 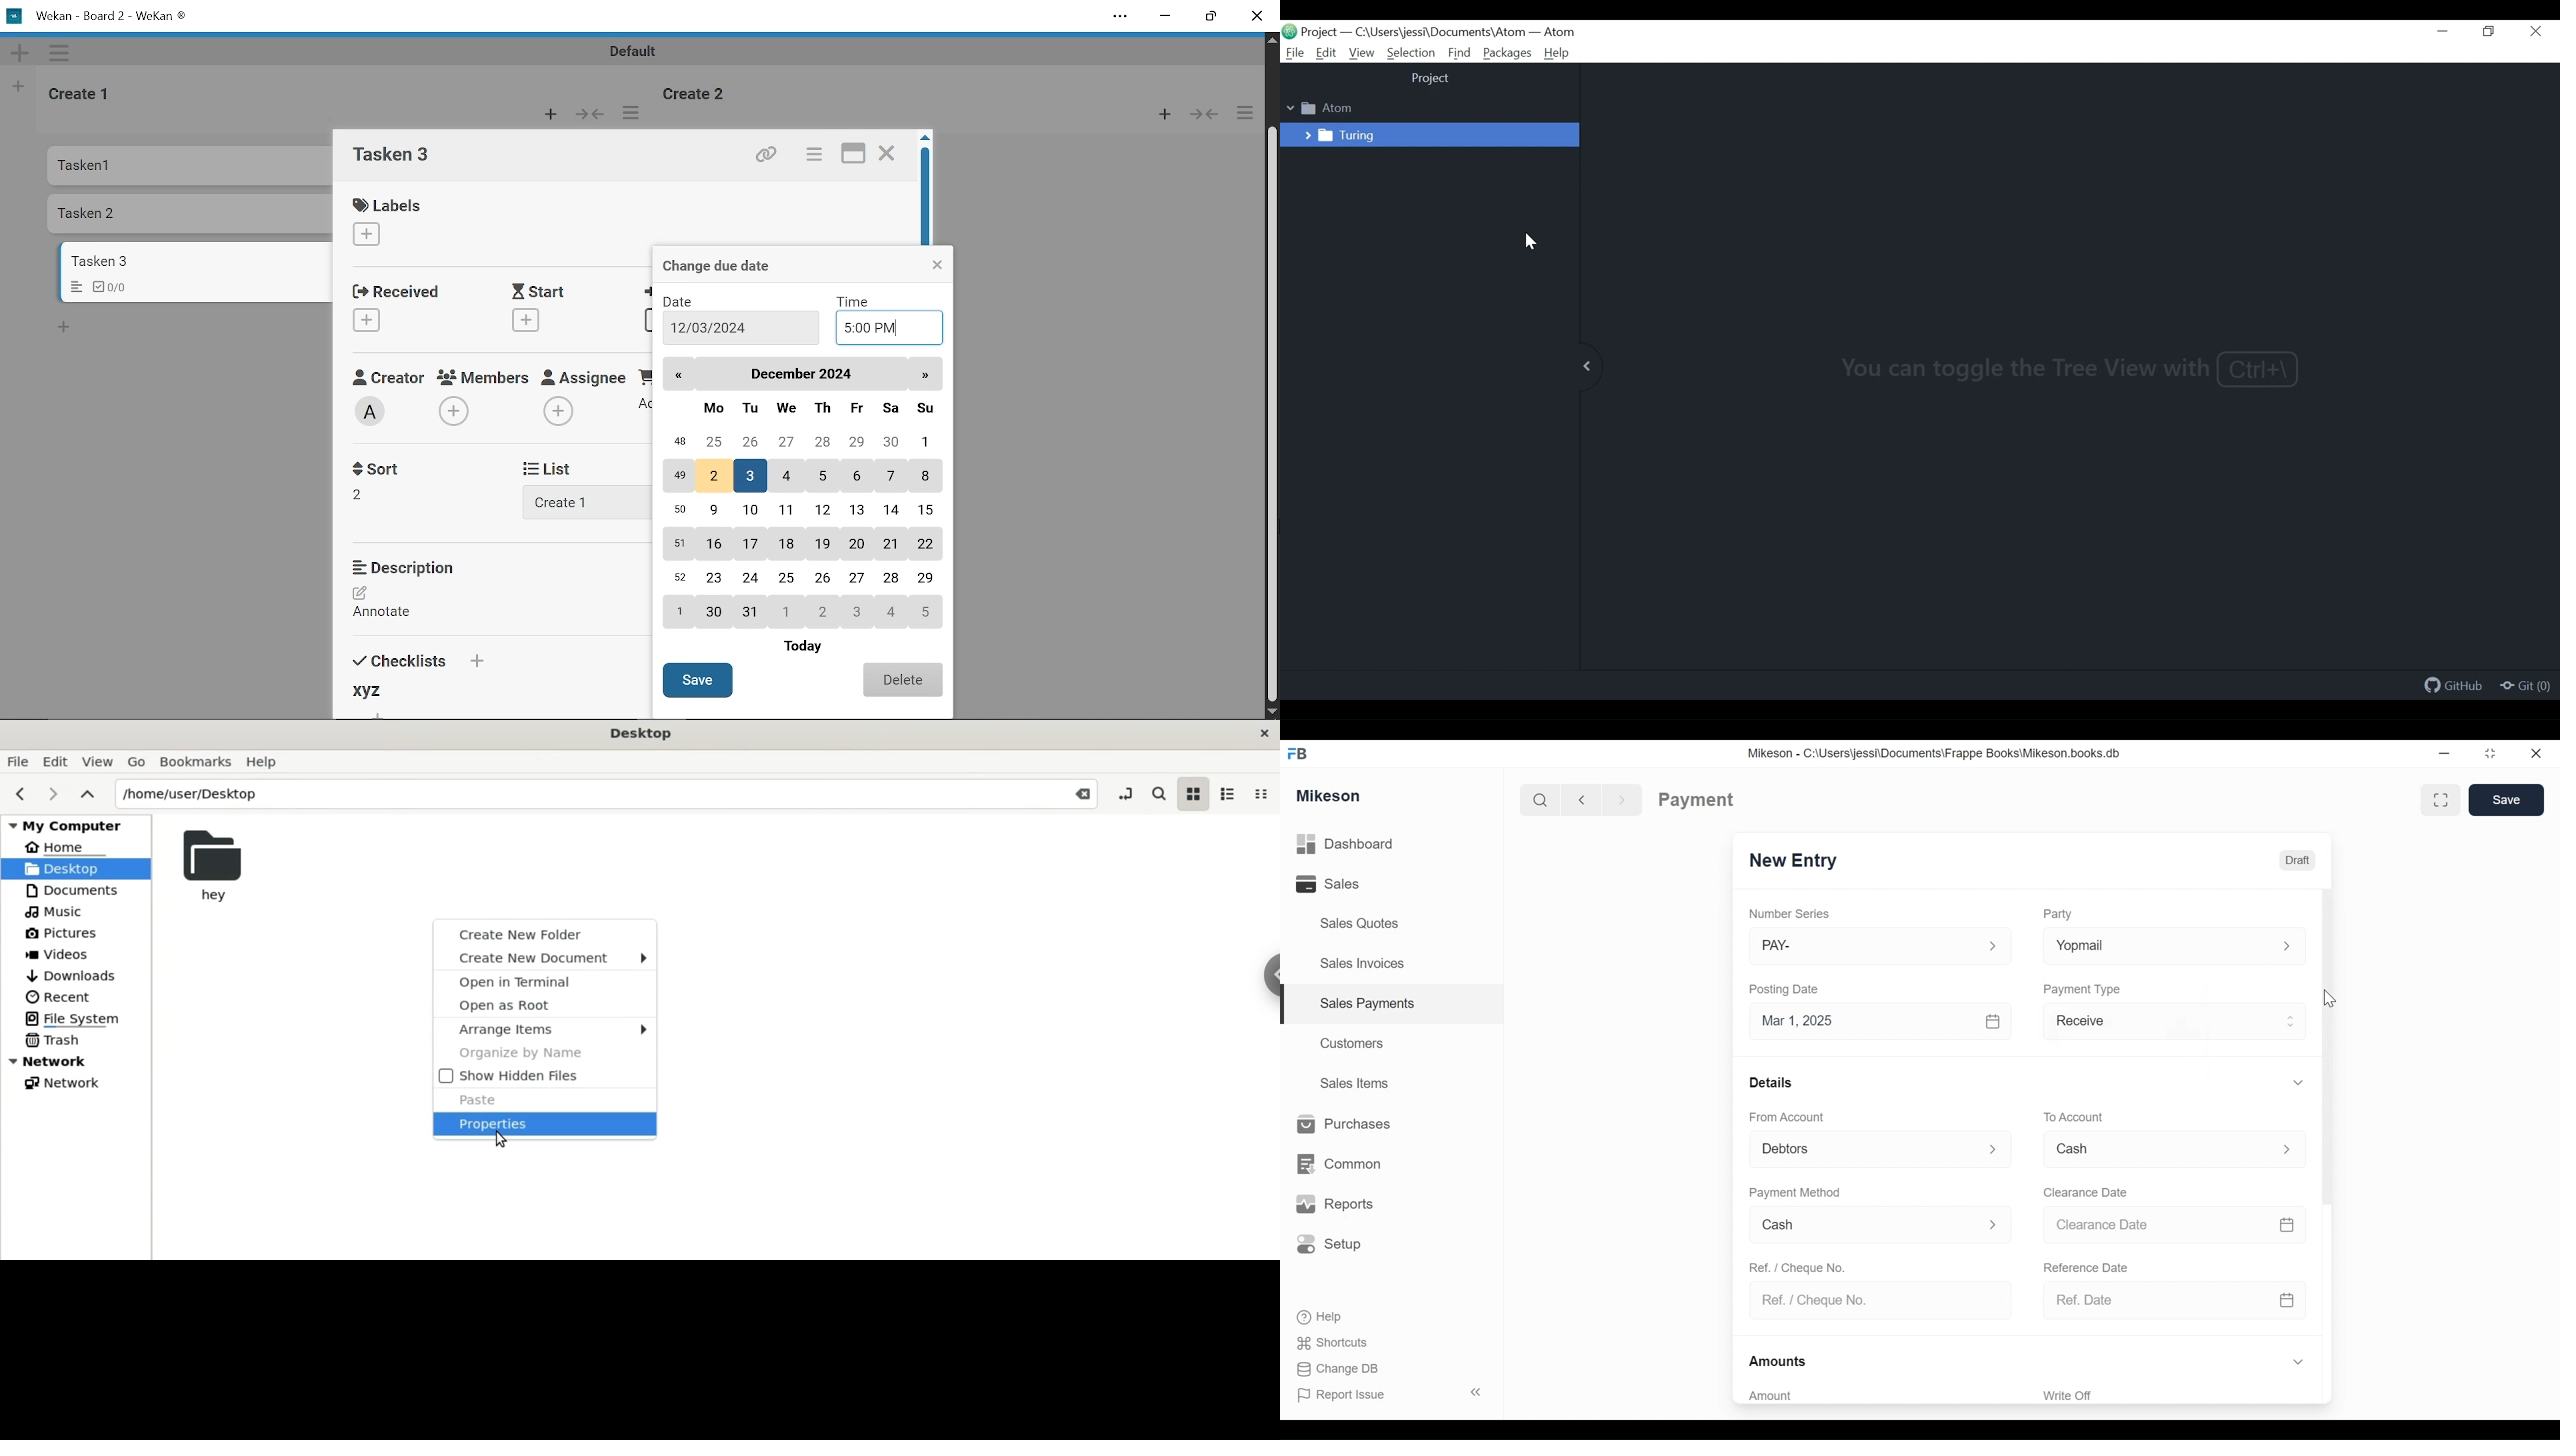 What do you see at coordinates (1508, 53) in the screenshot?
I see `Packages` at bounding box center [1508, 53].